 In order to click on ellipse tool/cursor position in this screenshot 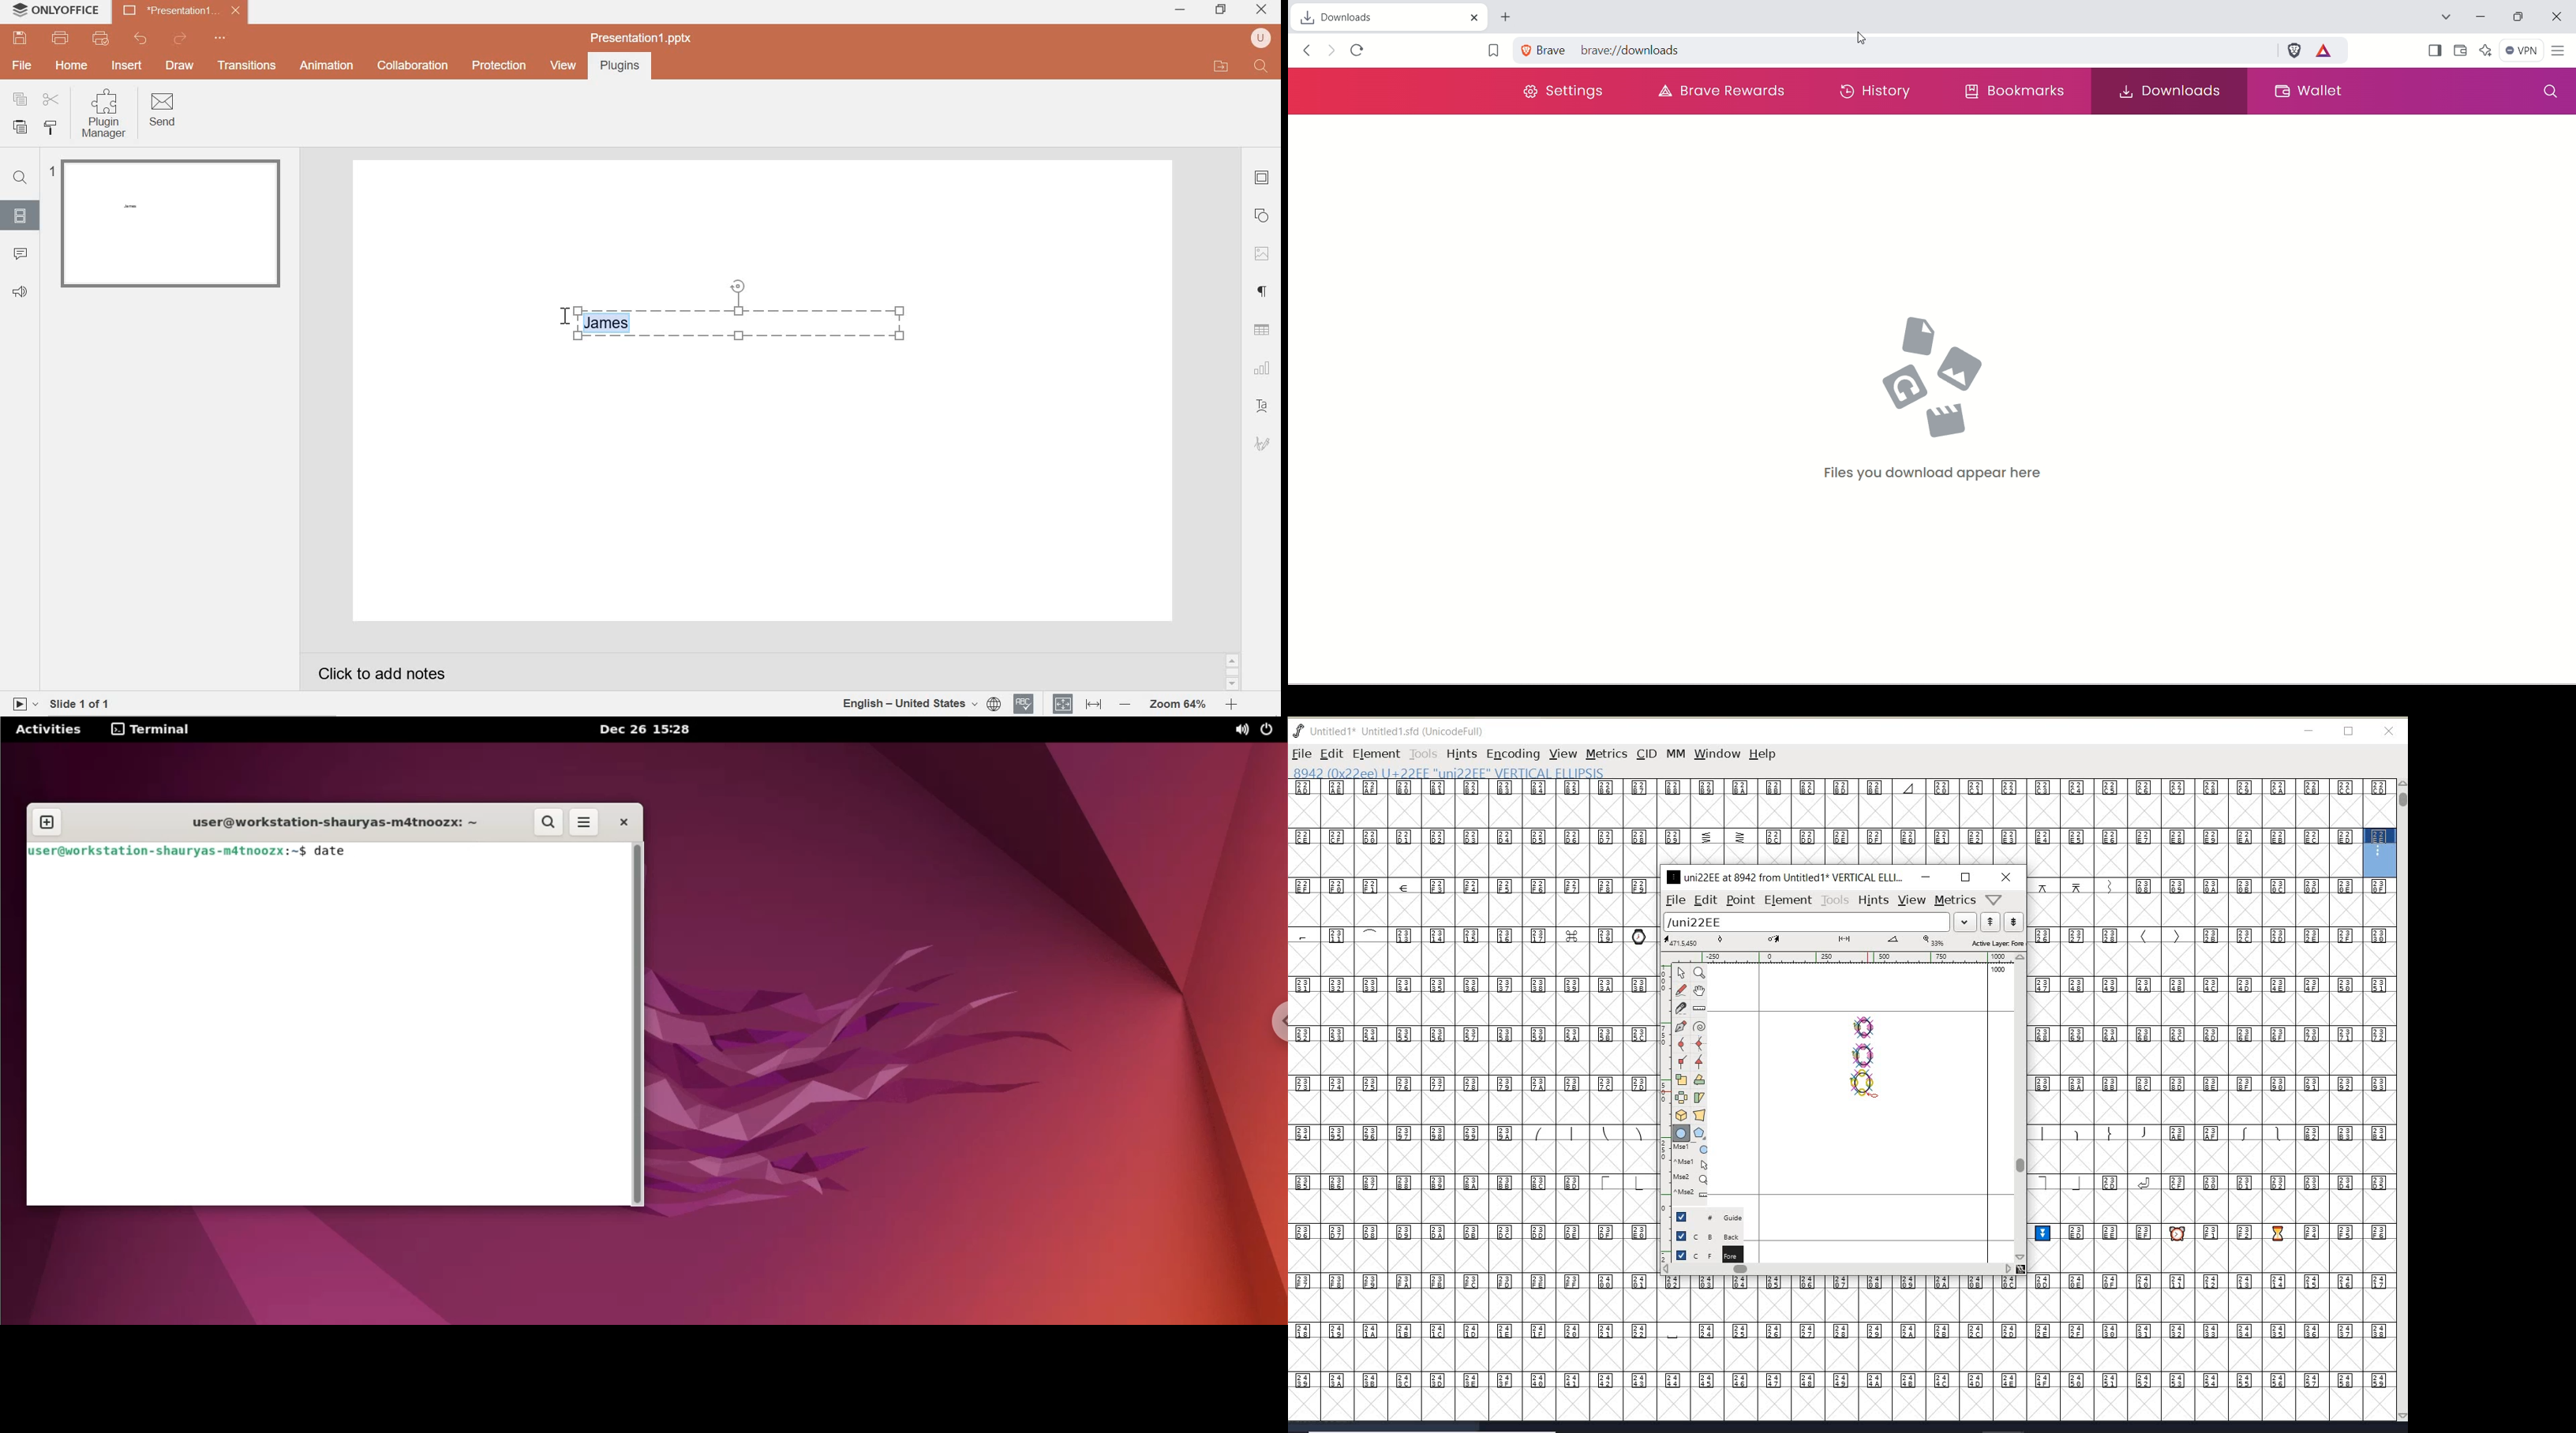, I will do `click(1875, 1094)`.